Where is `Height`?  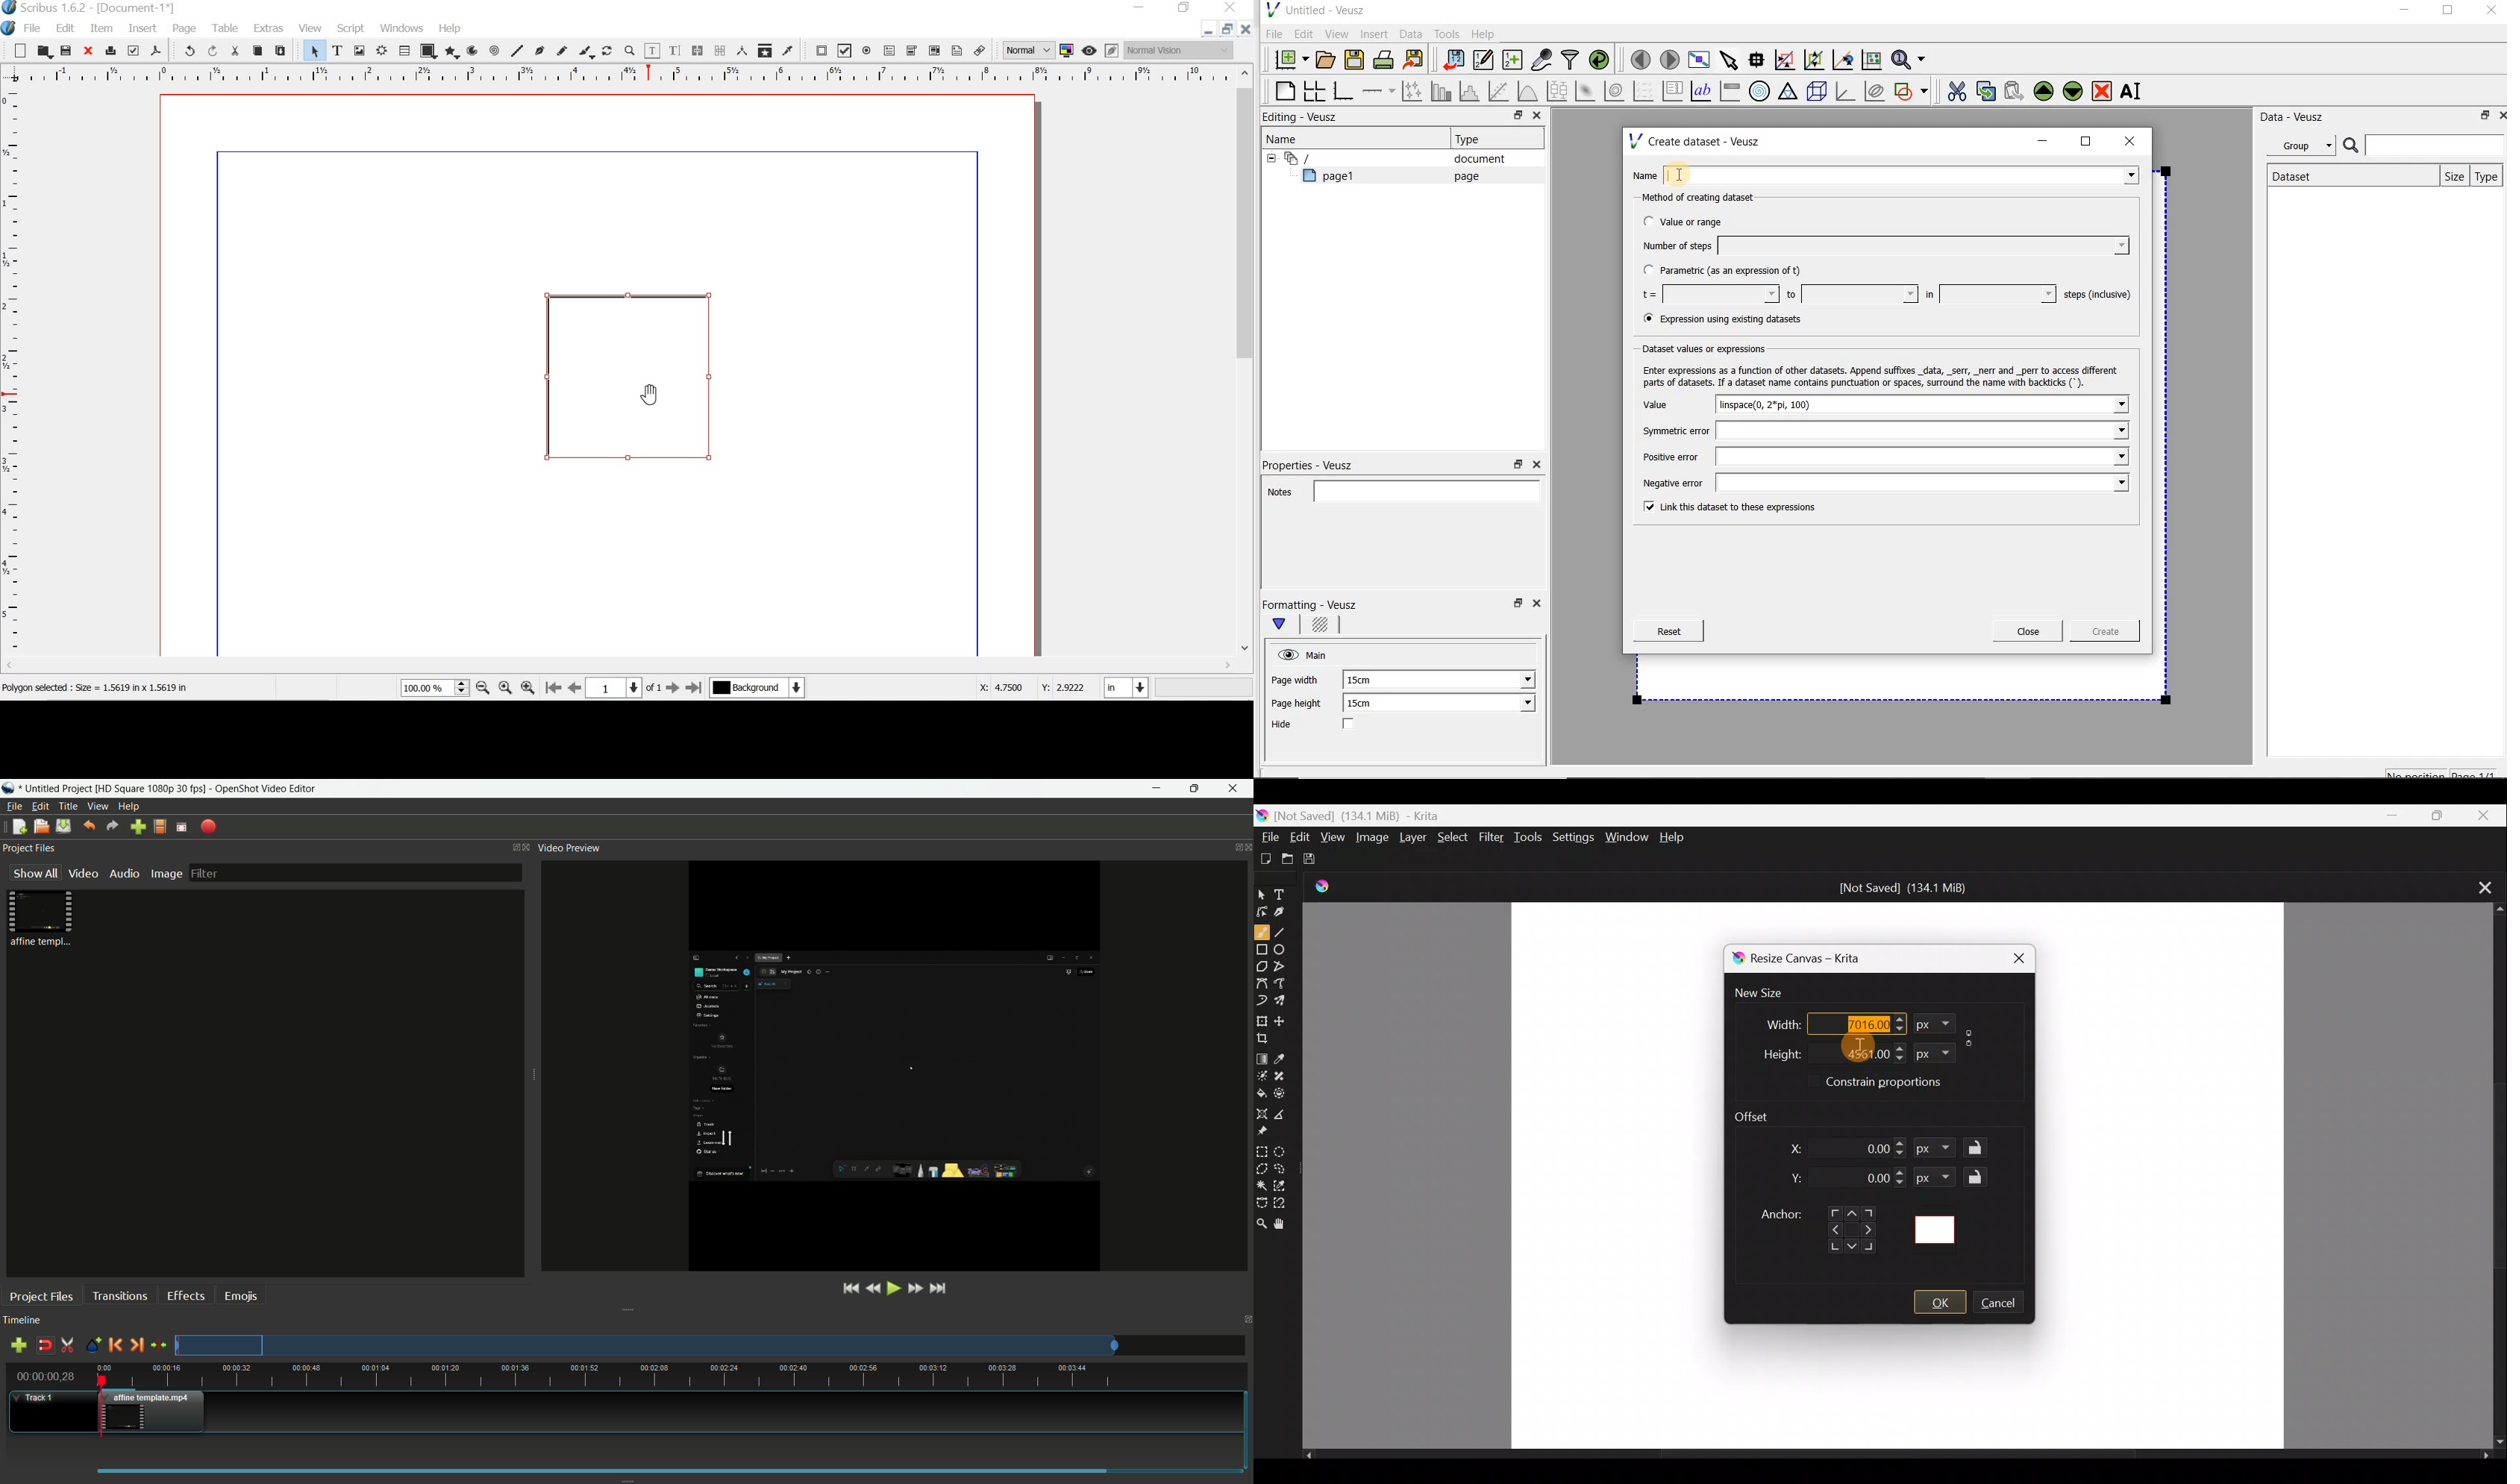 Height is located at coordinates (1771, 1051).